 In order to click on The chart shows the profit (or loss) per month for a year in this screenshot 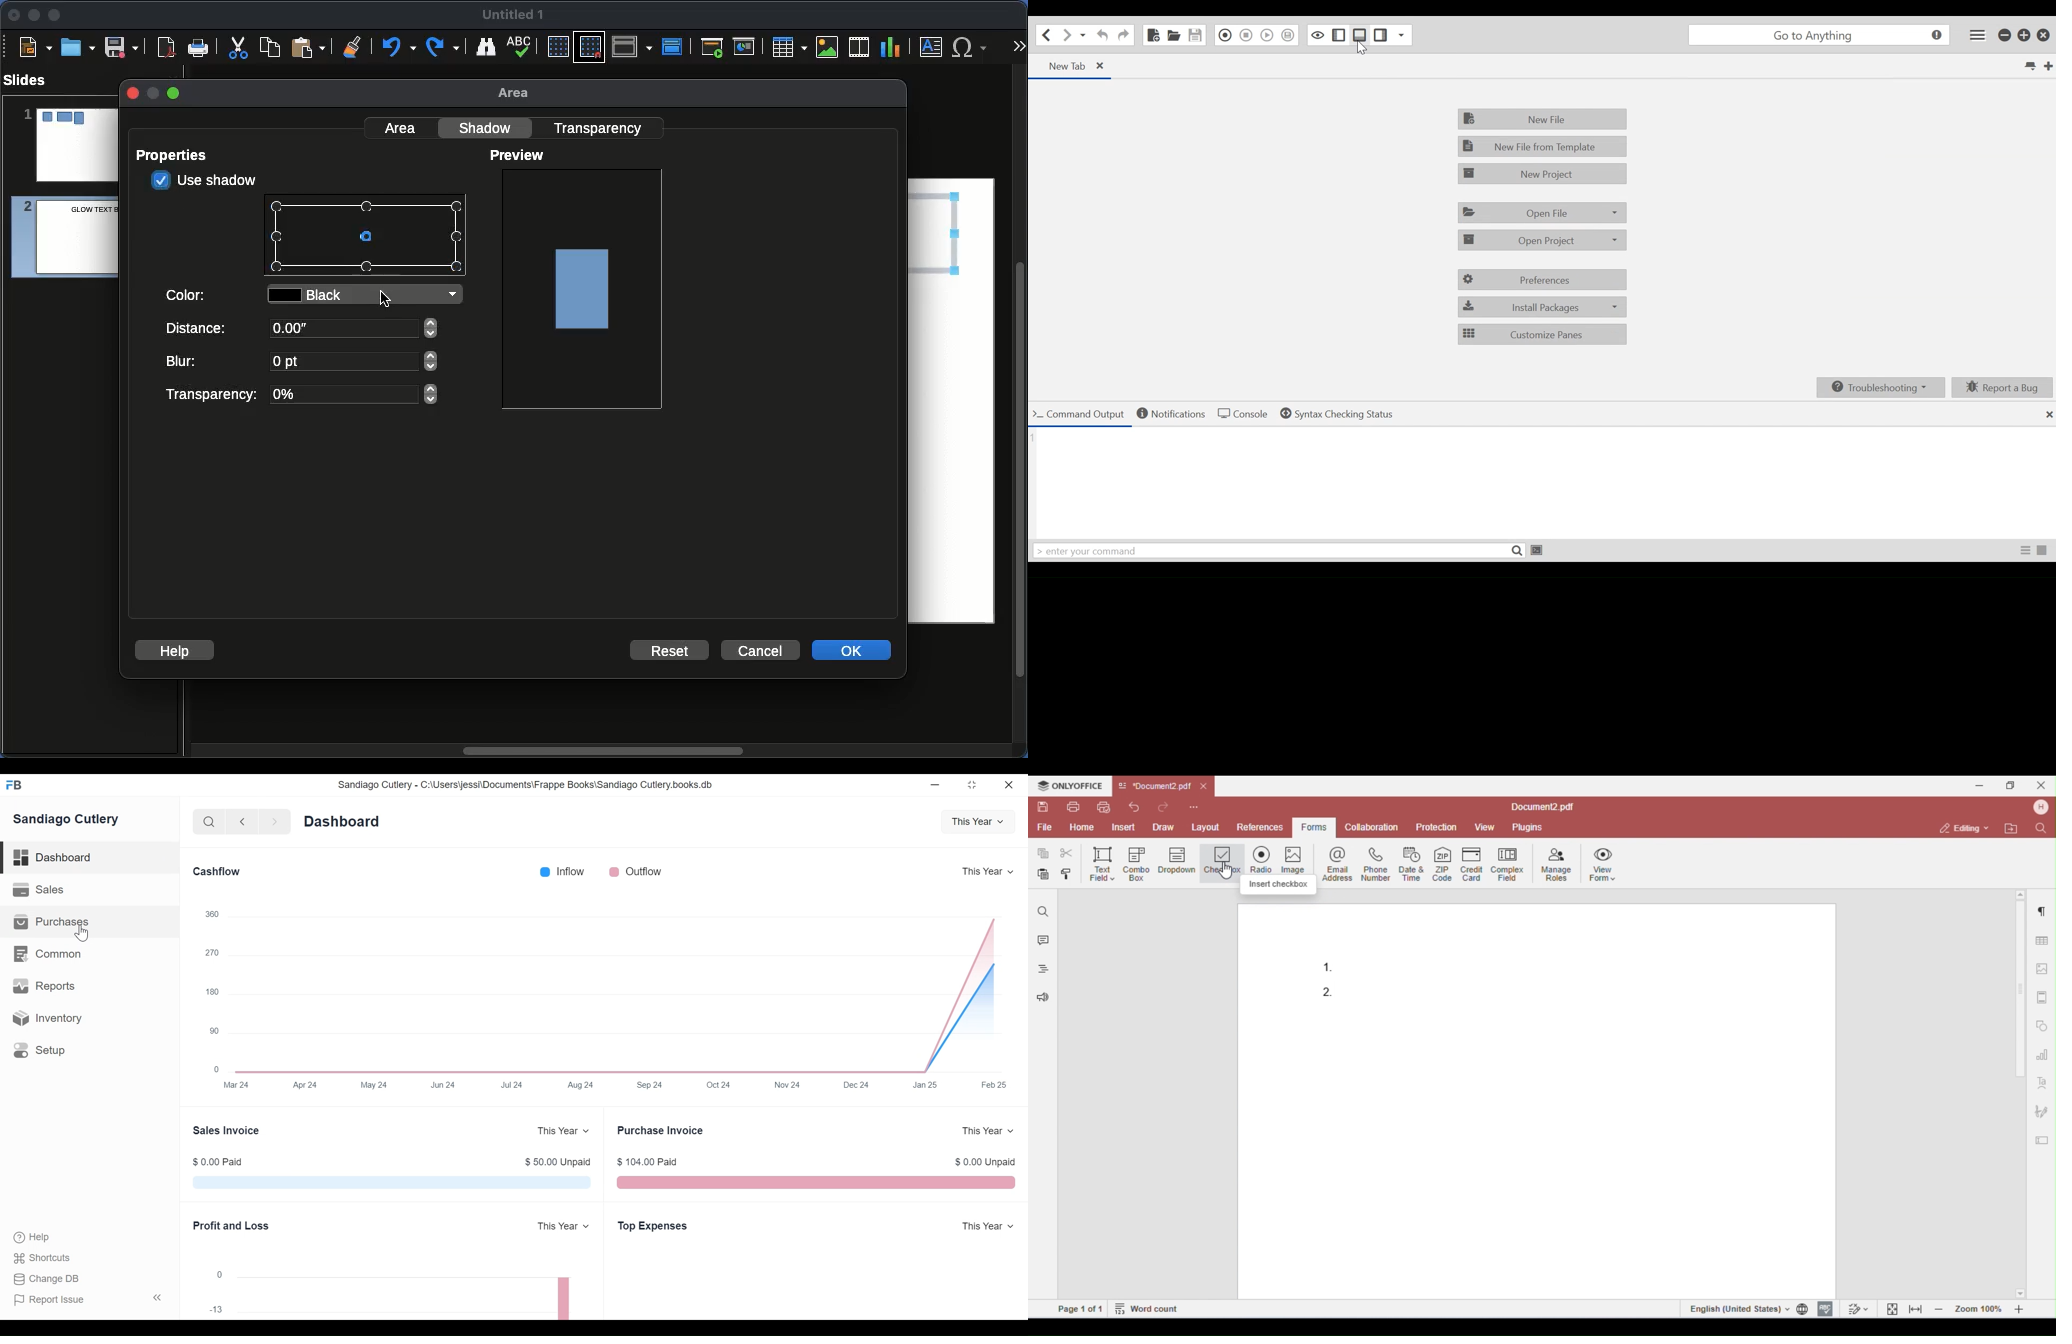, I will do `click(412, 1292)`.